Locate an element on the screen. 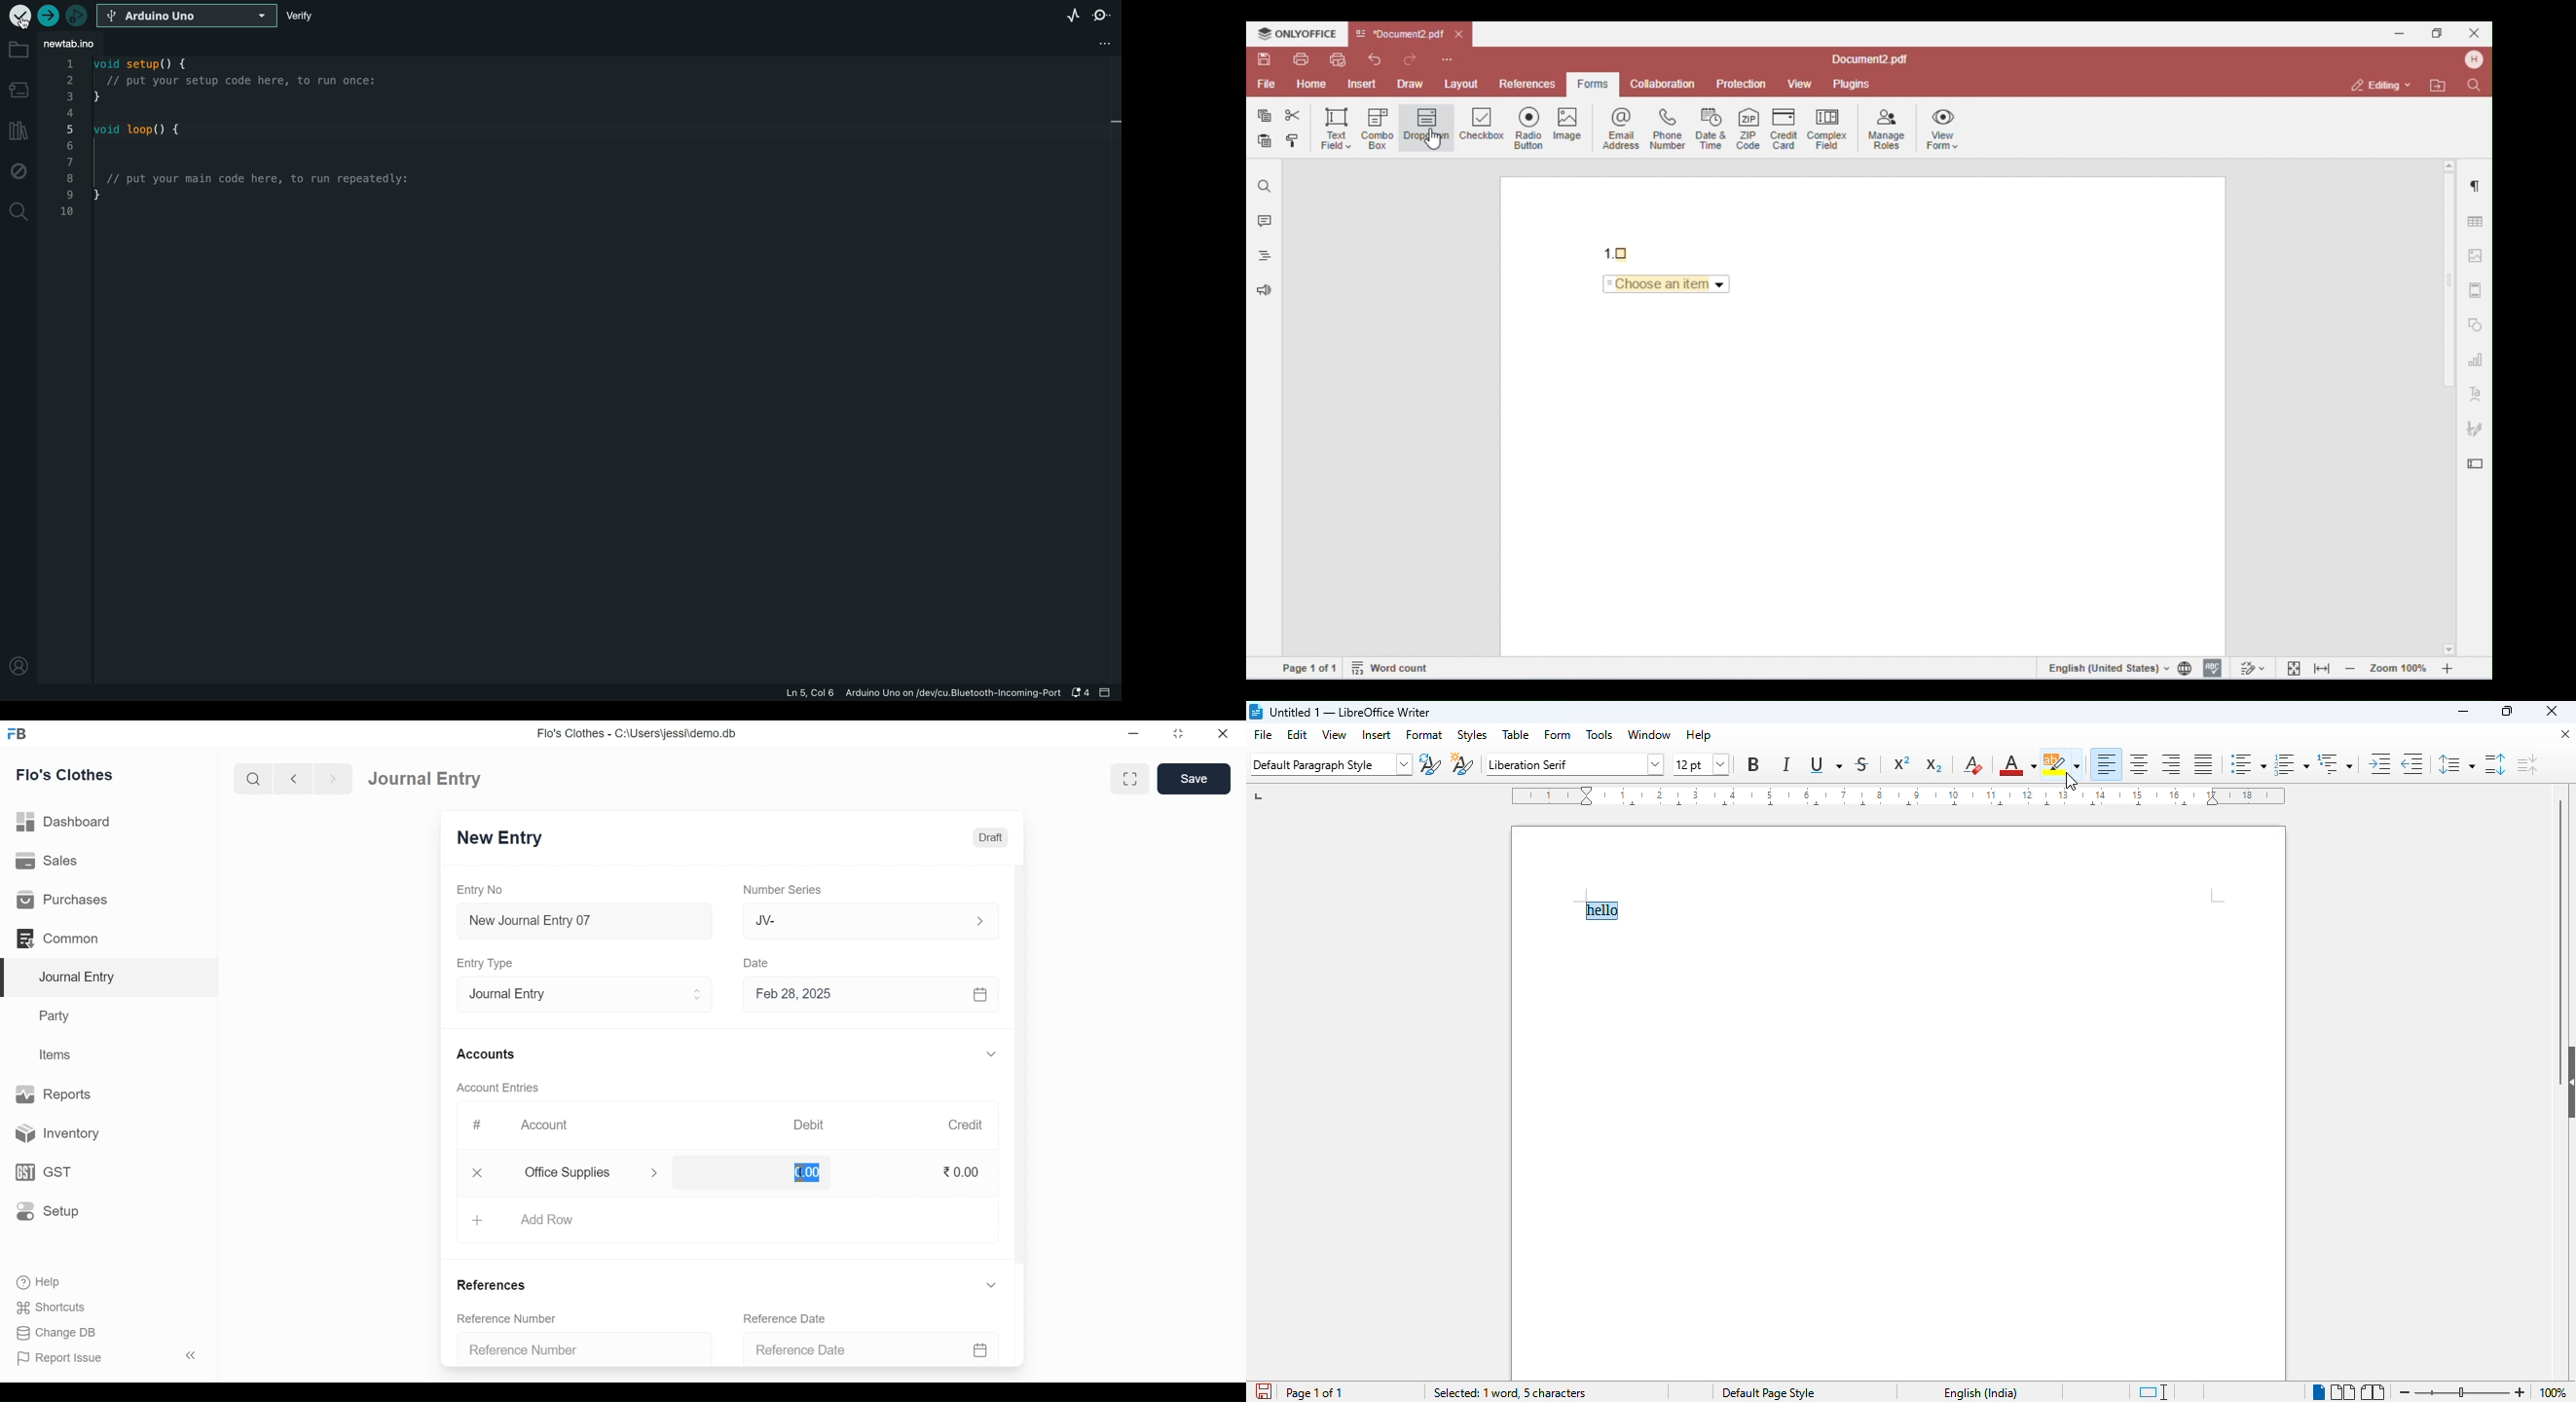  form is located at coordinates (1559, 734).